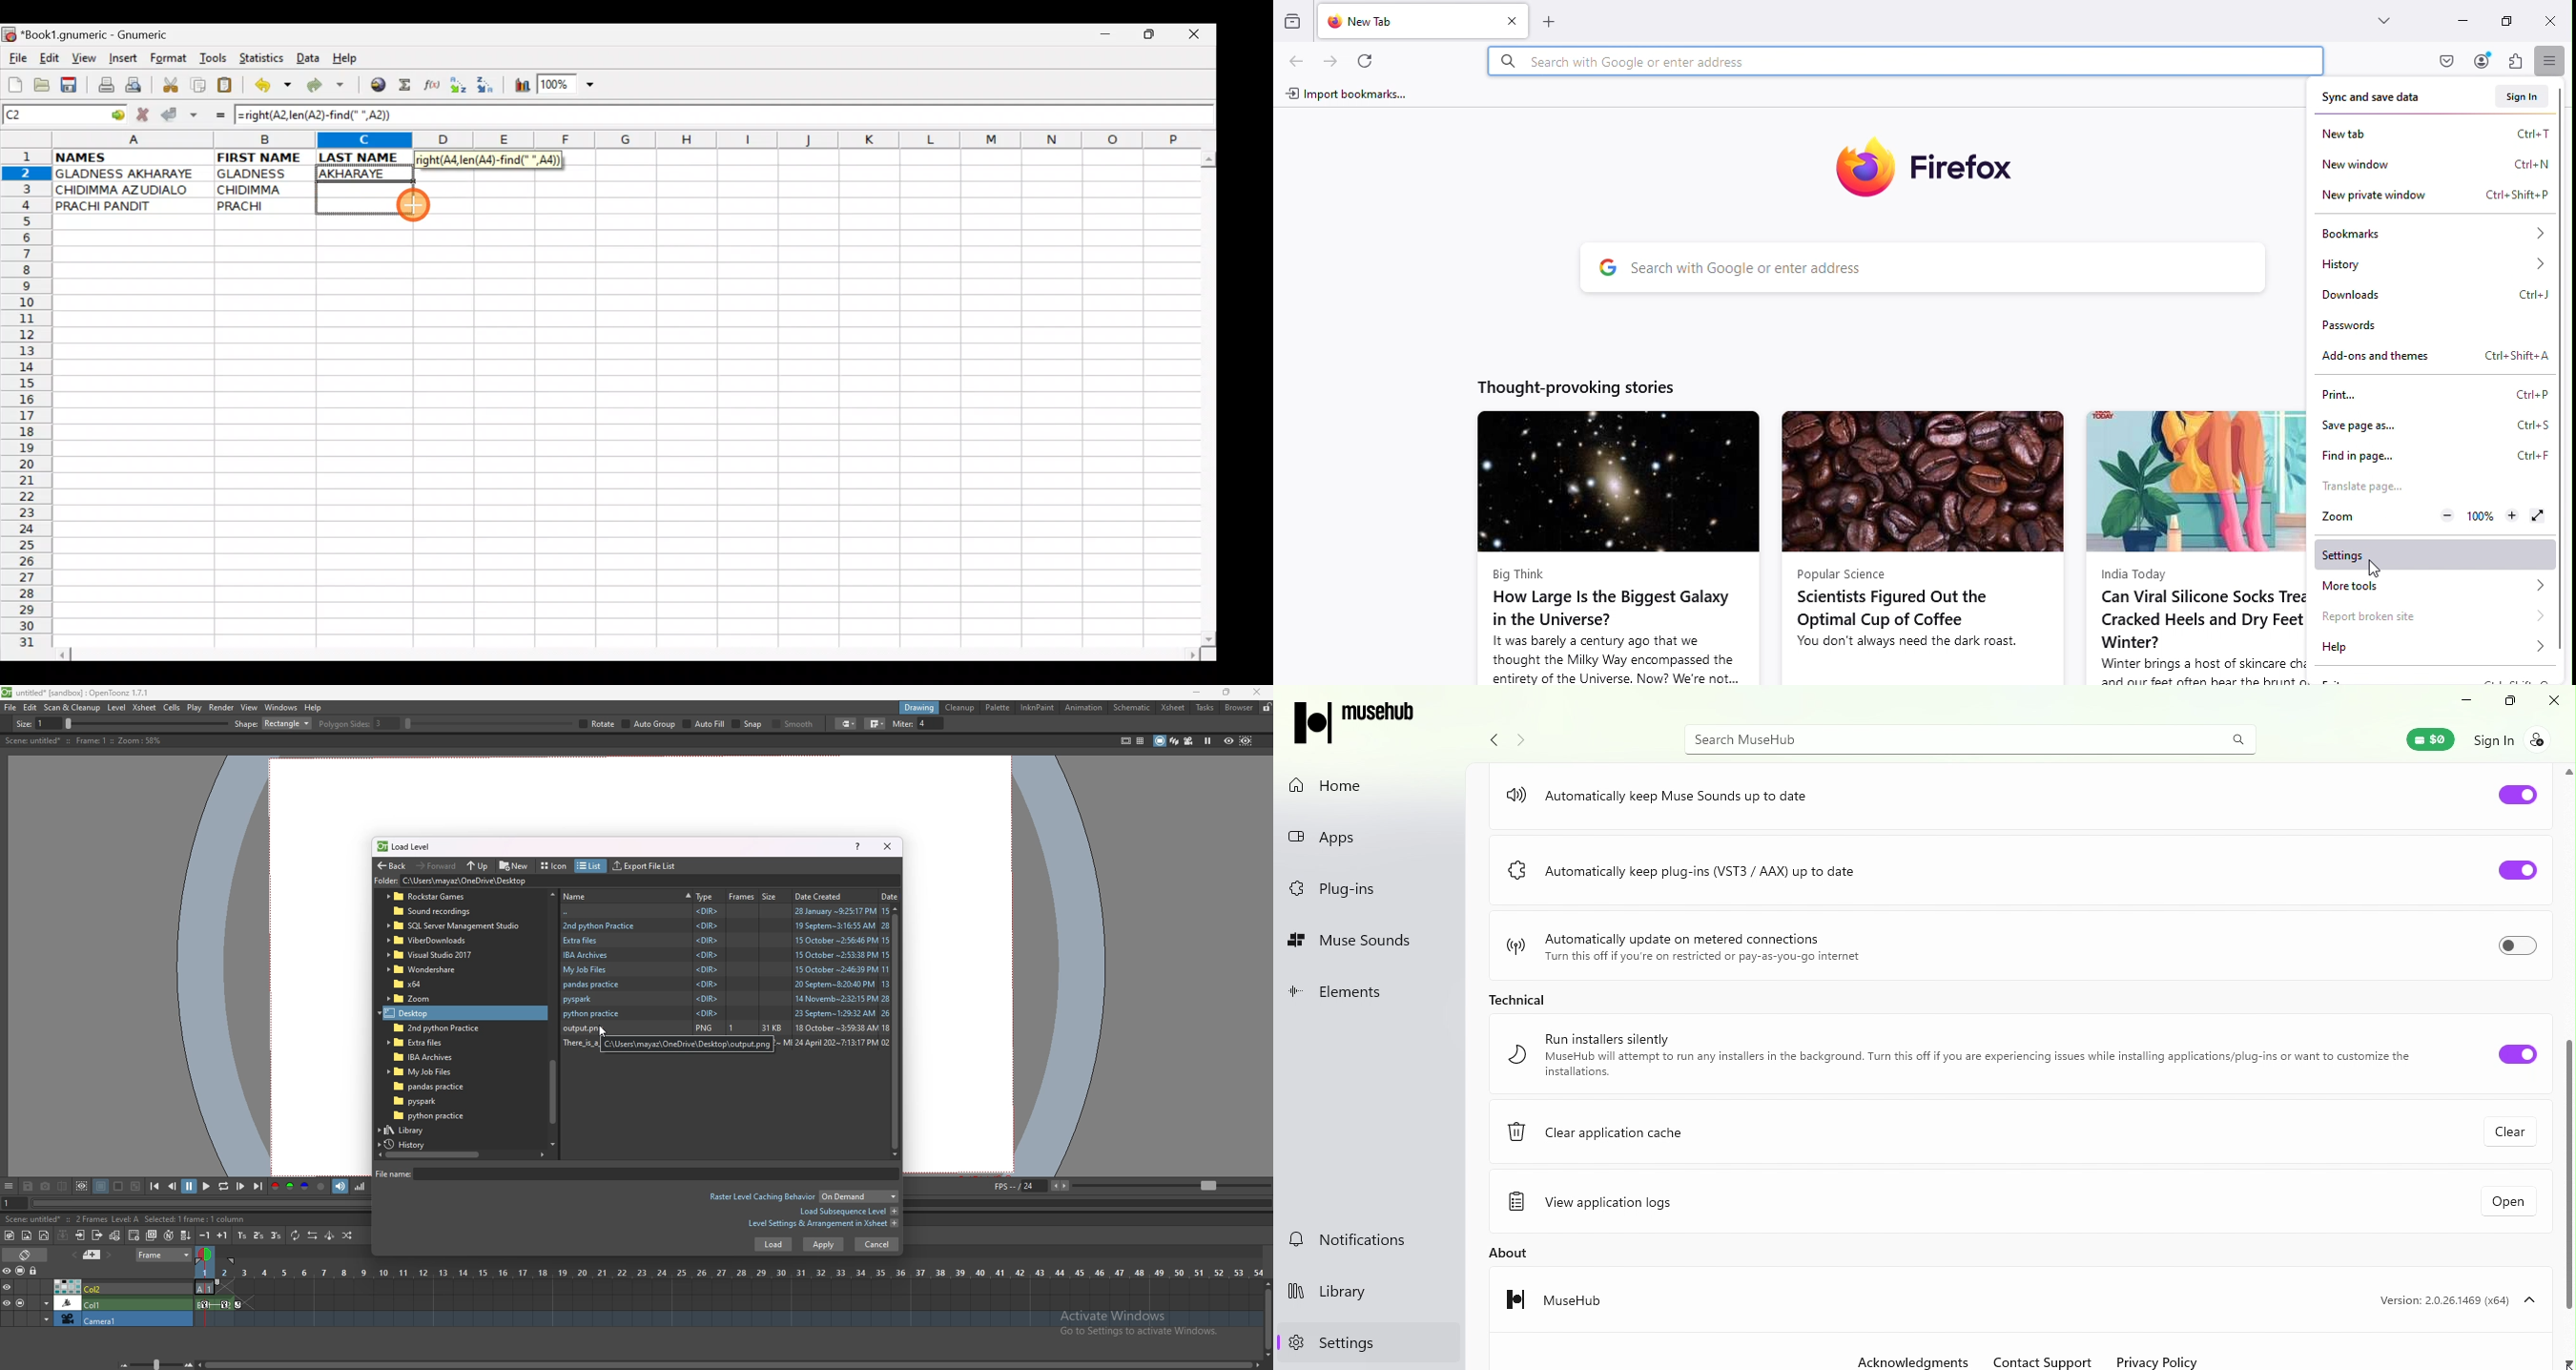  What do you see at coordinates (1206, 396) in the screenshot?
I see `Scroll bar` at bounding box center [1206, 396].